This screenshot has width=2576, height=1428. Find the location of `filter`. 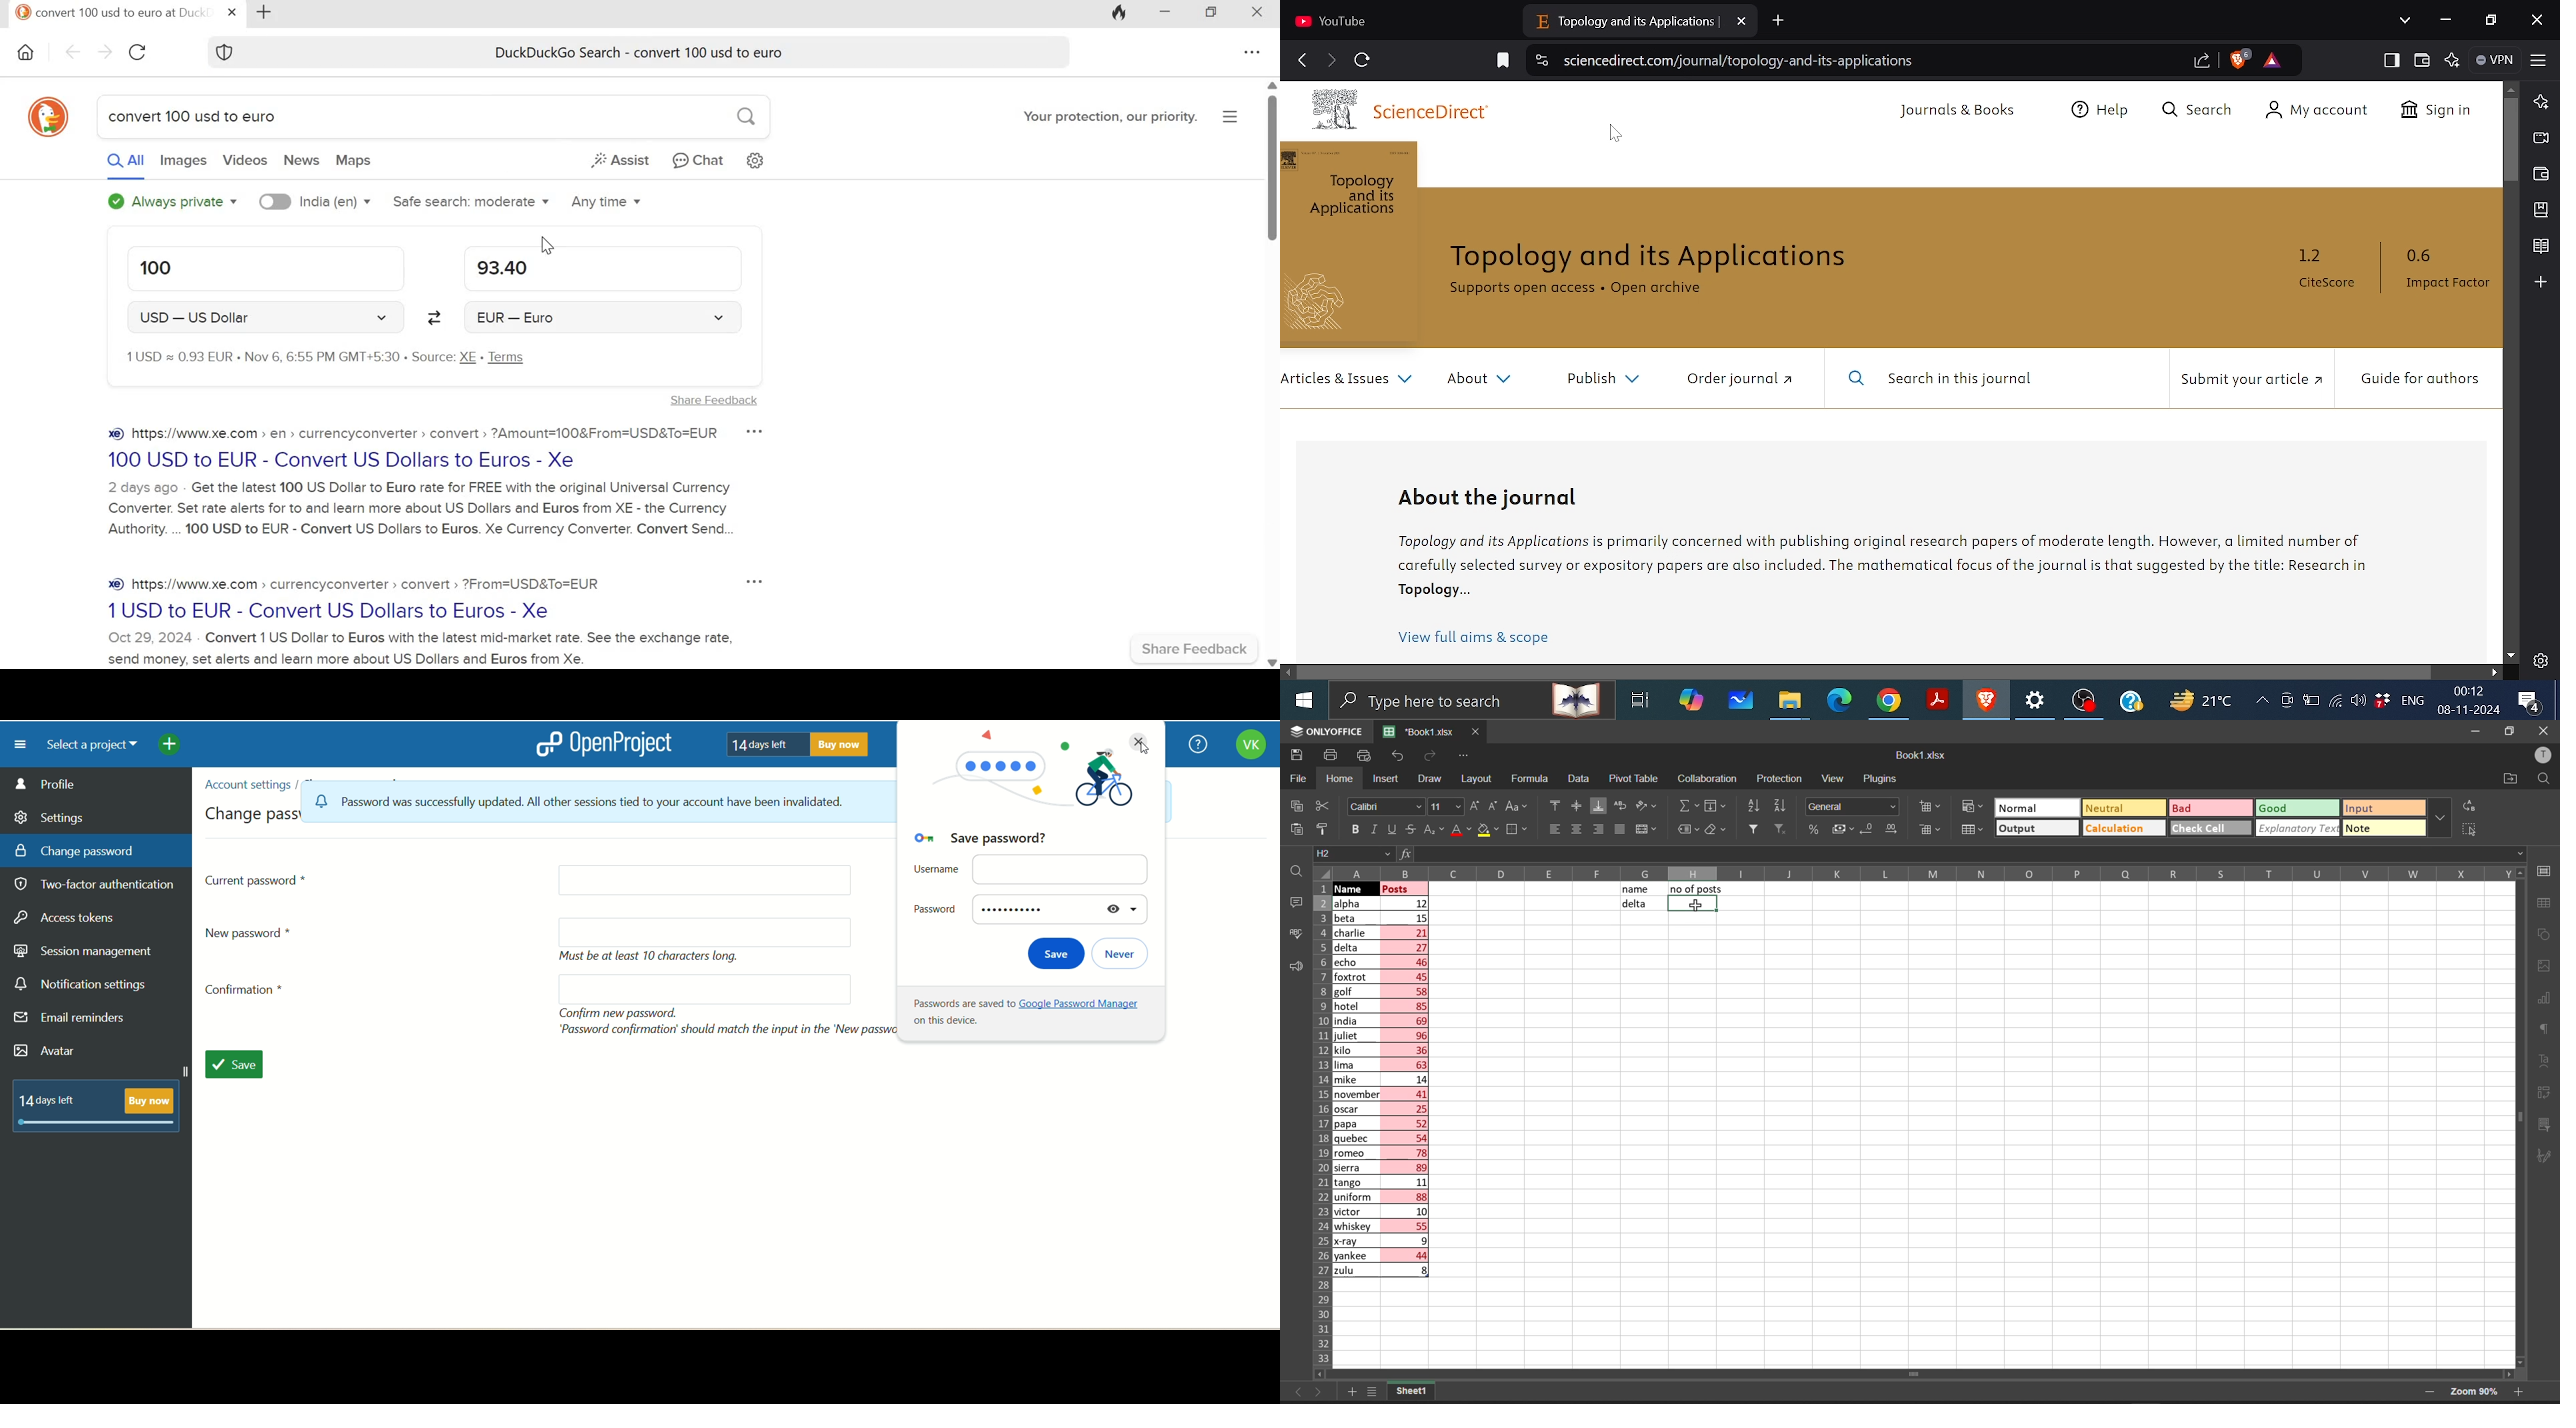

filter is located at coordinates (1753, 828).